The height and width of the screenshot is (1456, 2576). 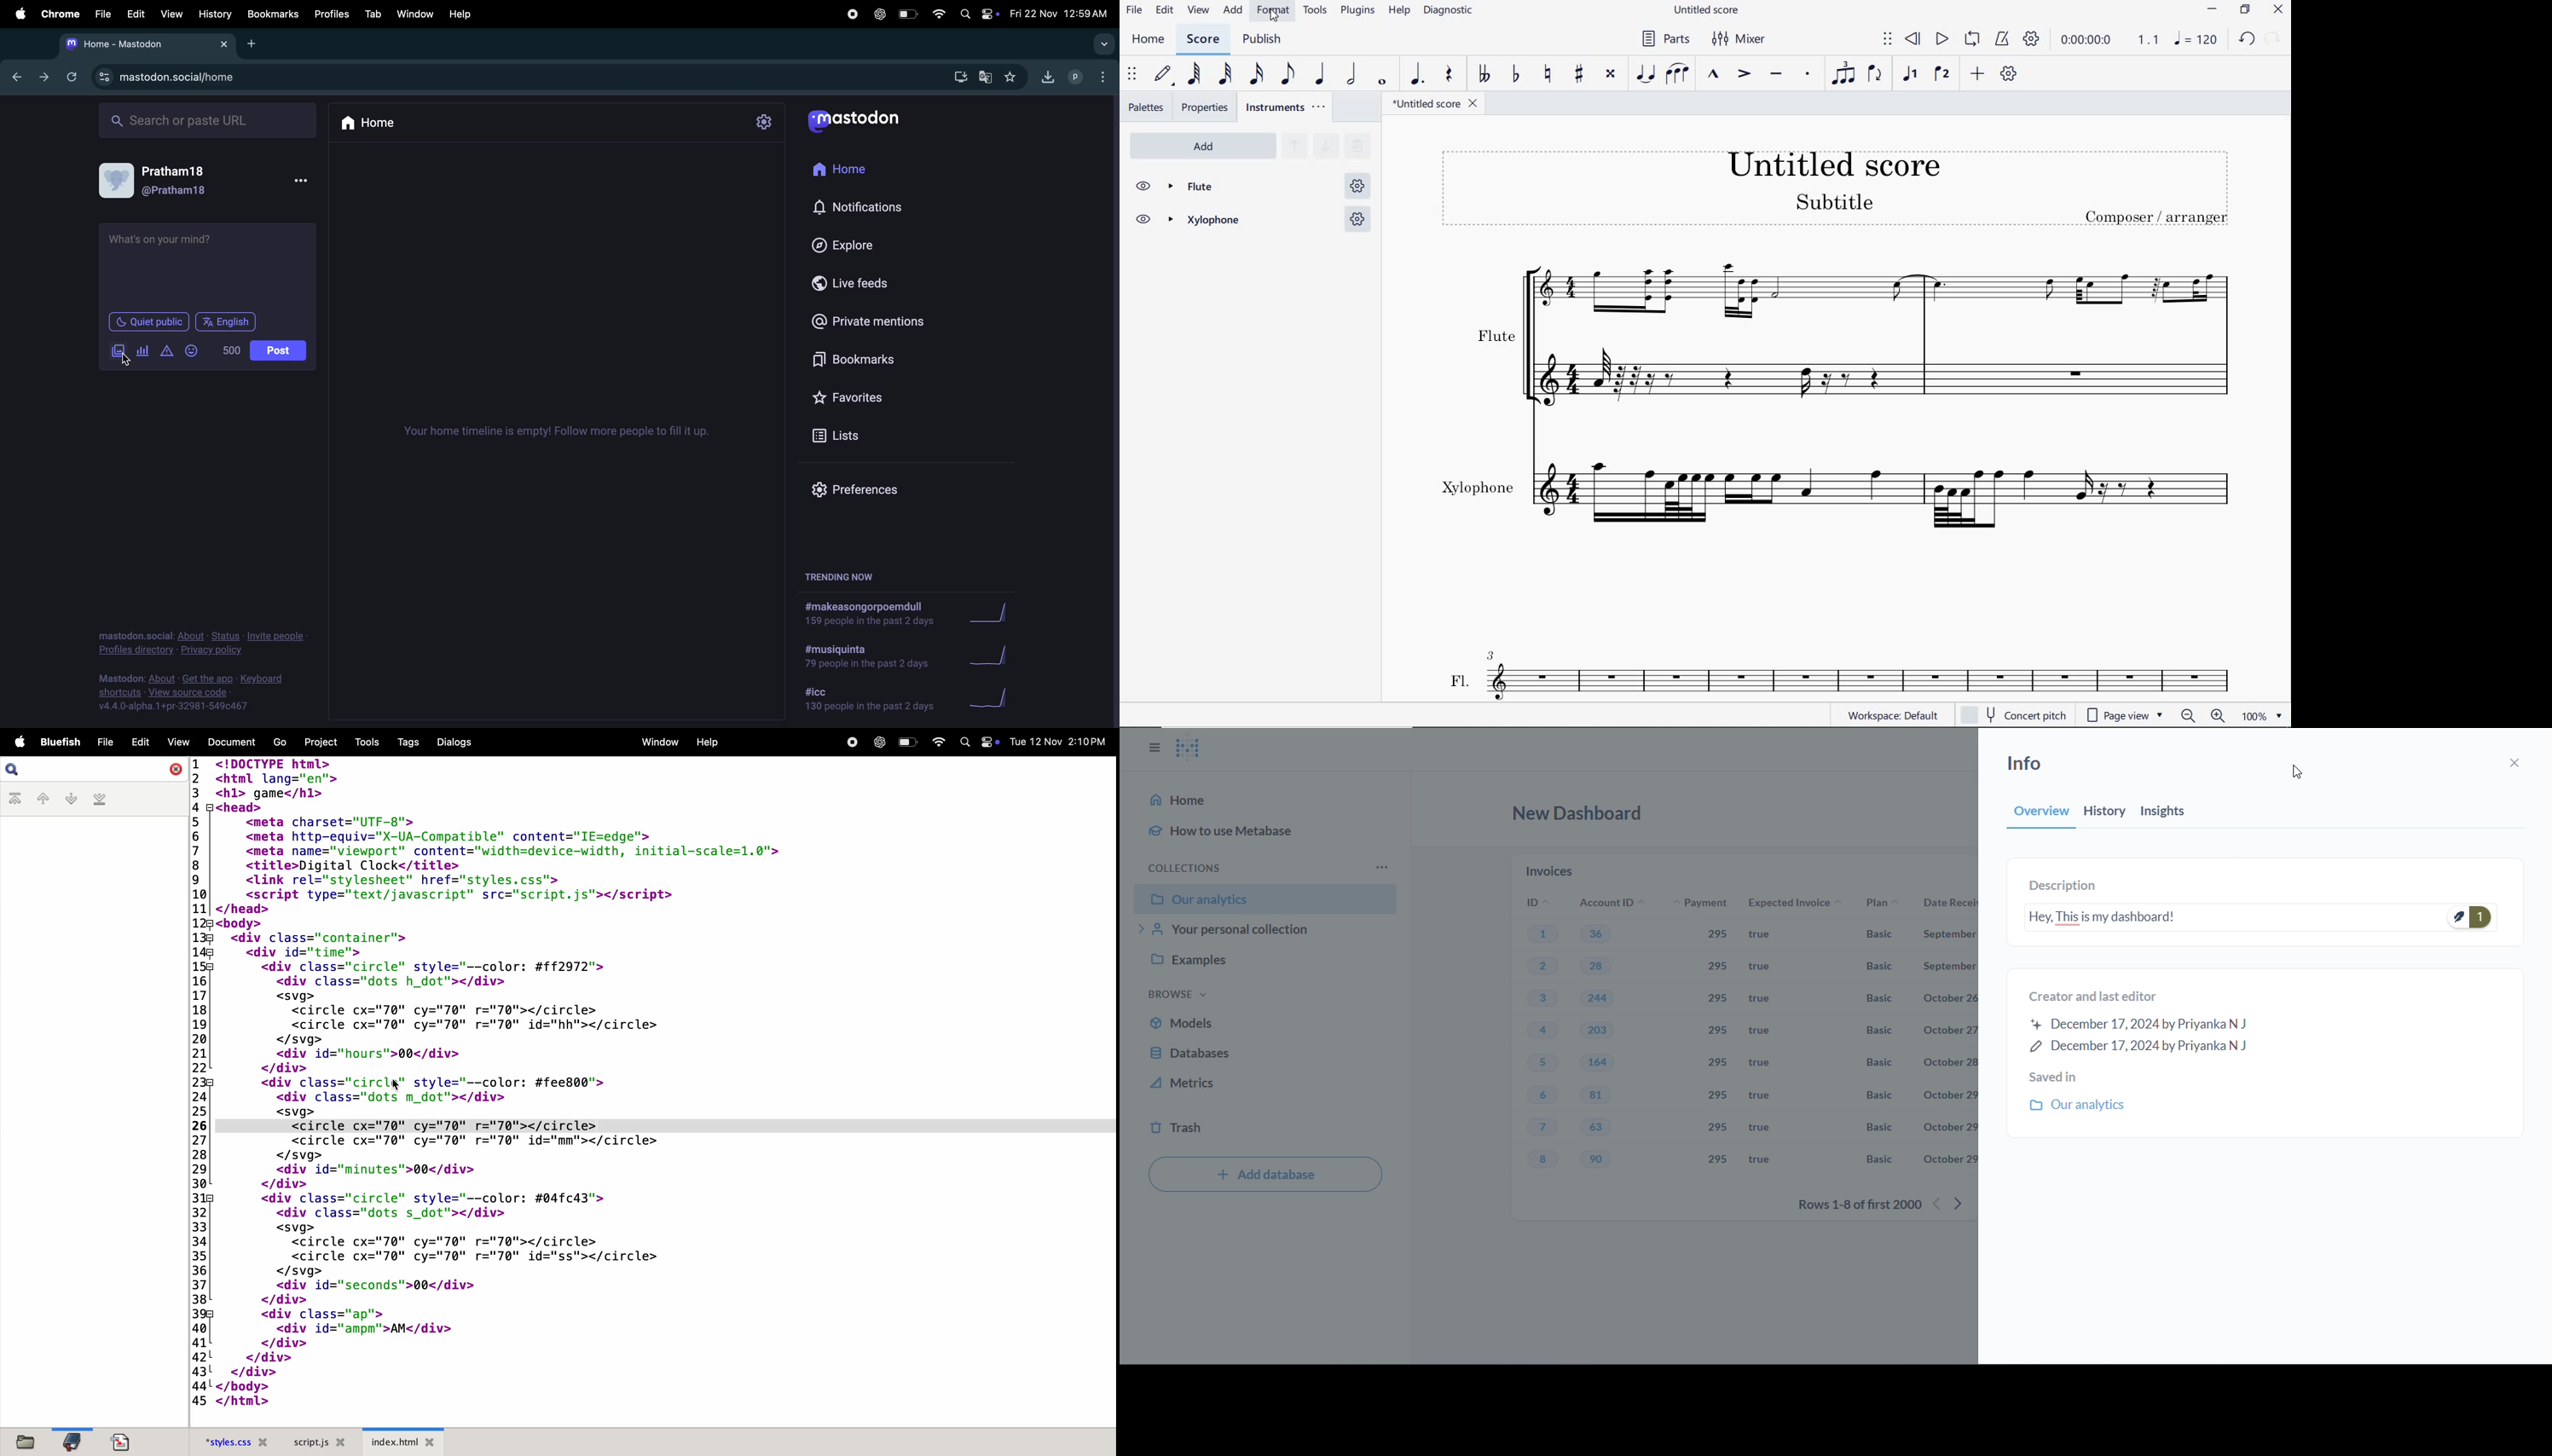 I want to click on true, so click(x=1766, y=1000).